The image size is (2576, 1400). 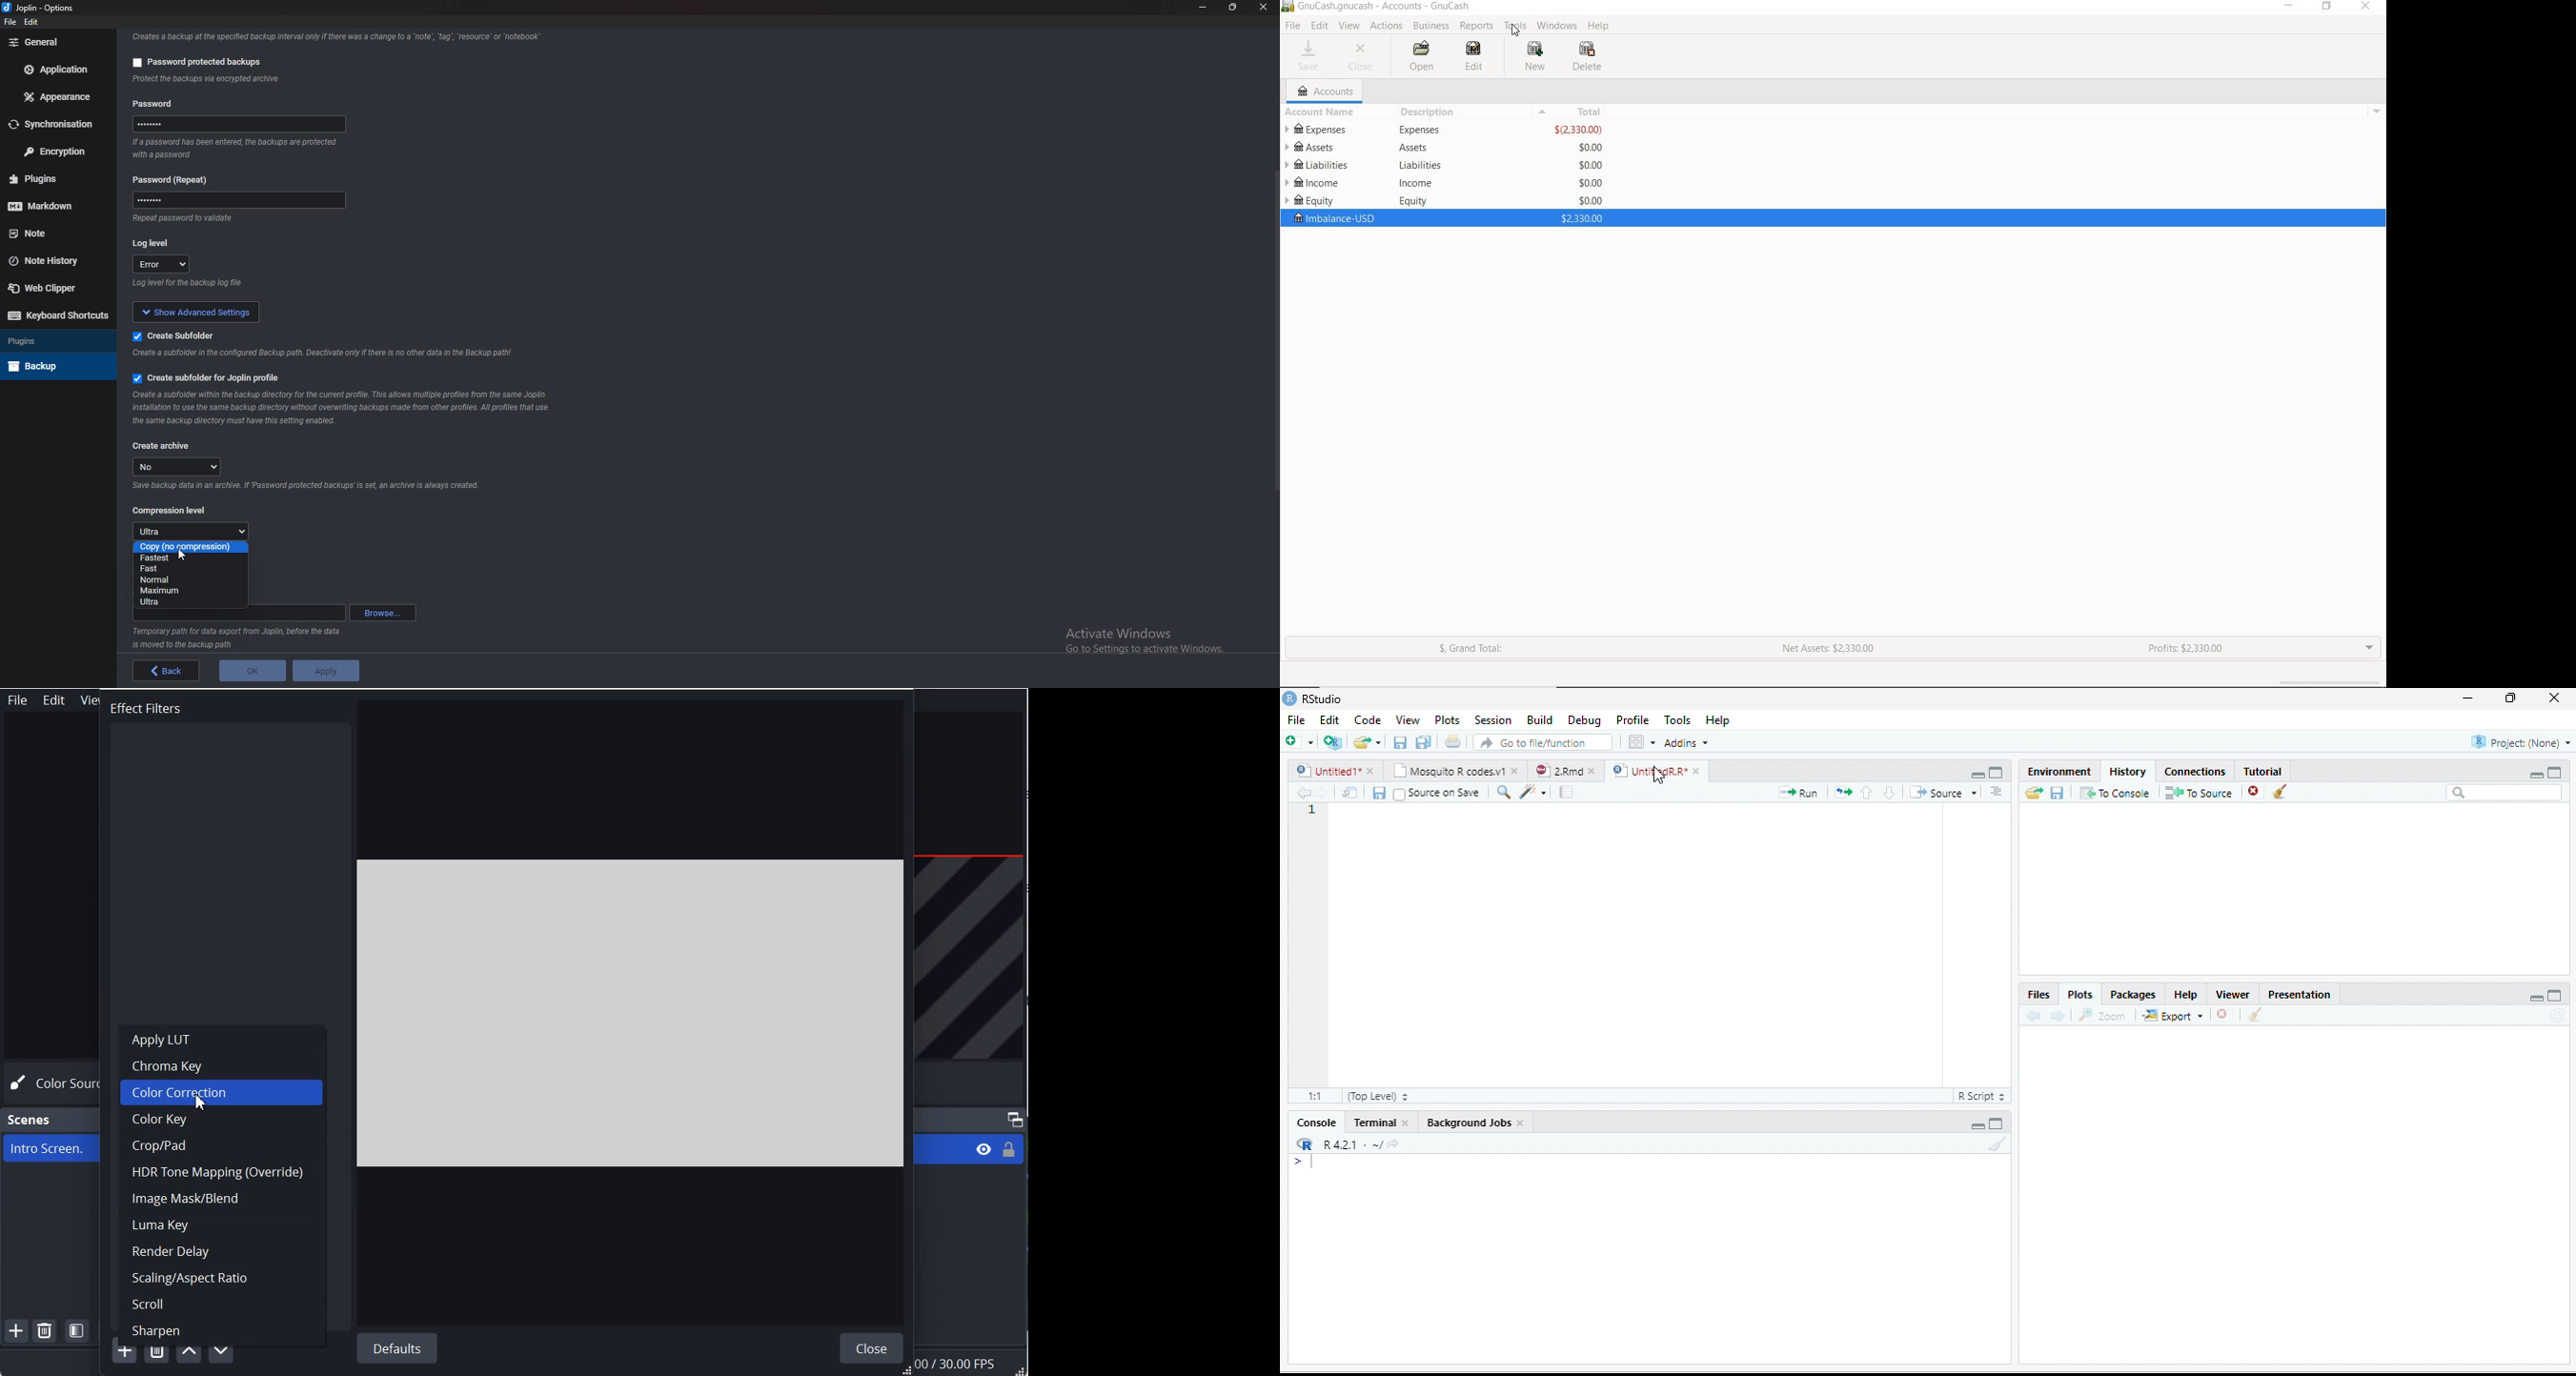 What do you see at coordinates (55, 365) in the screenshot?
I see `Back up` at bounding box center [55, 365].